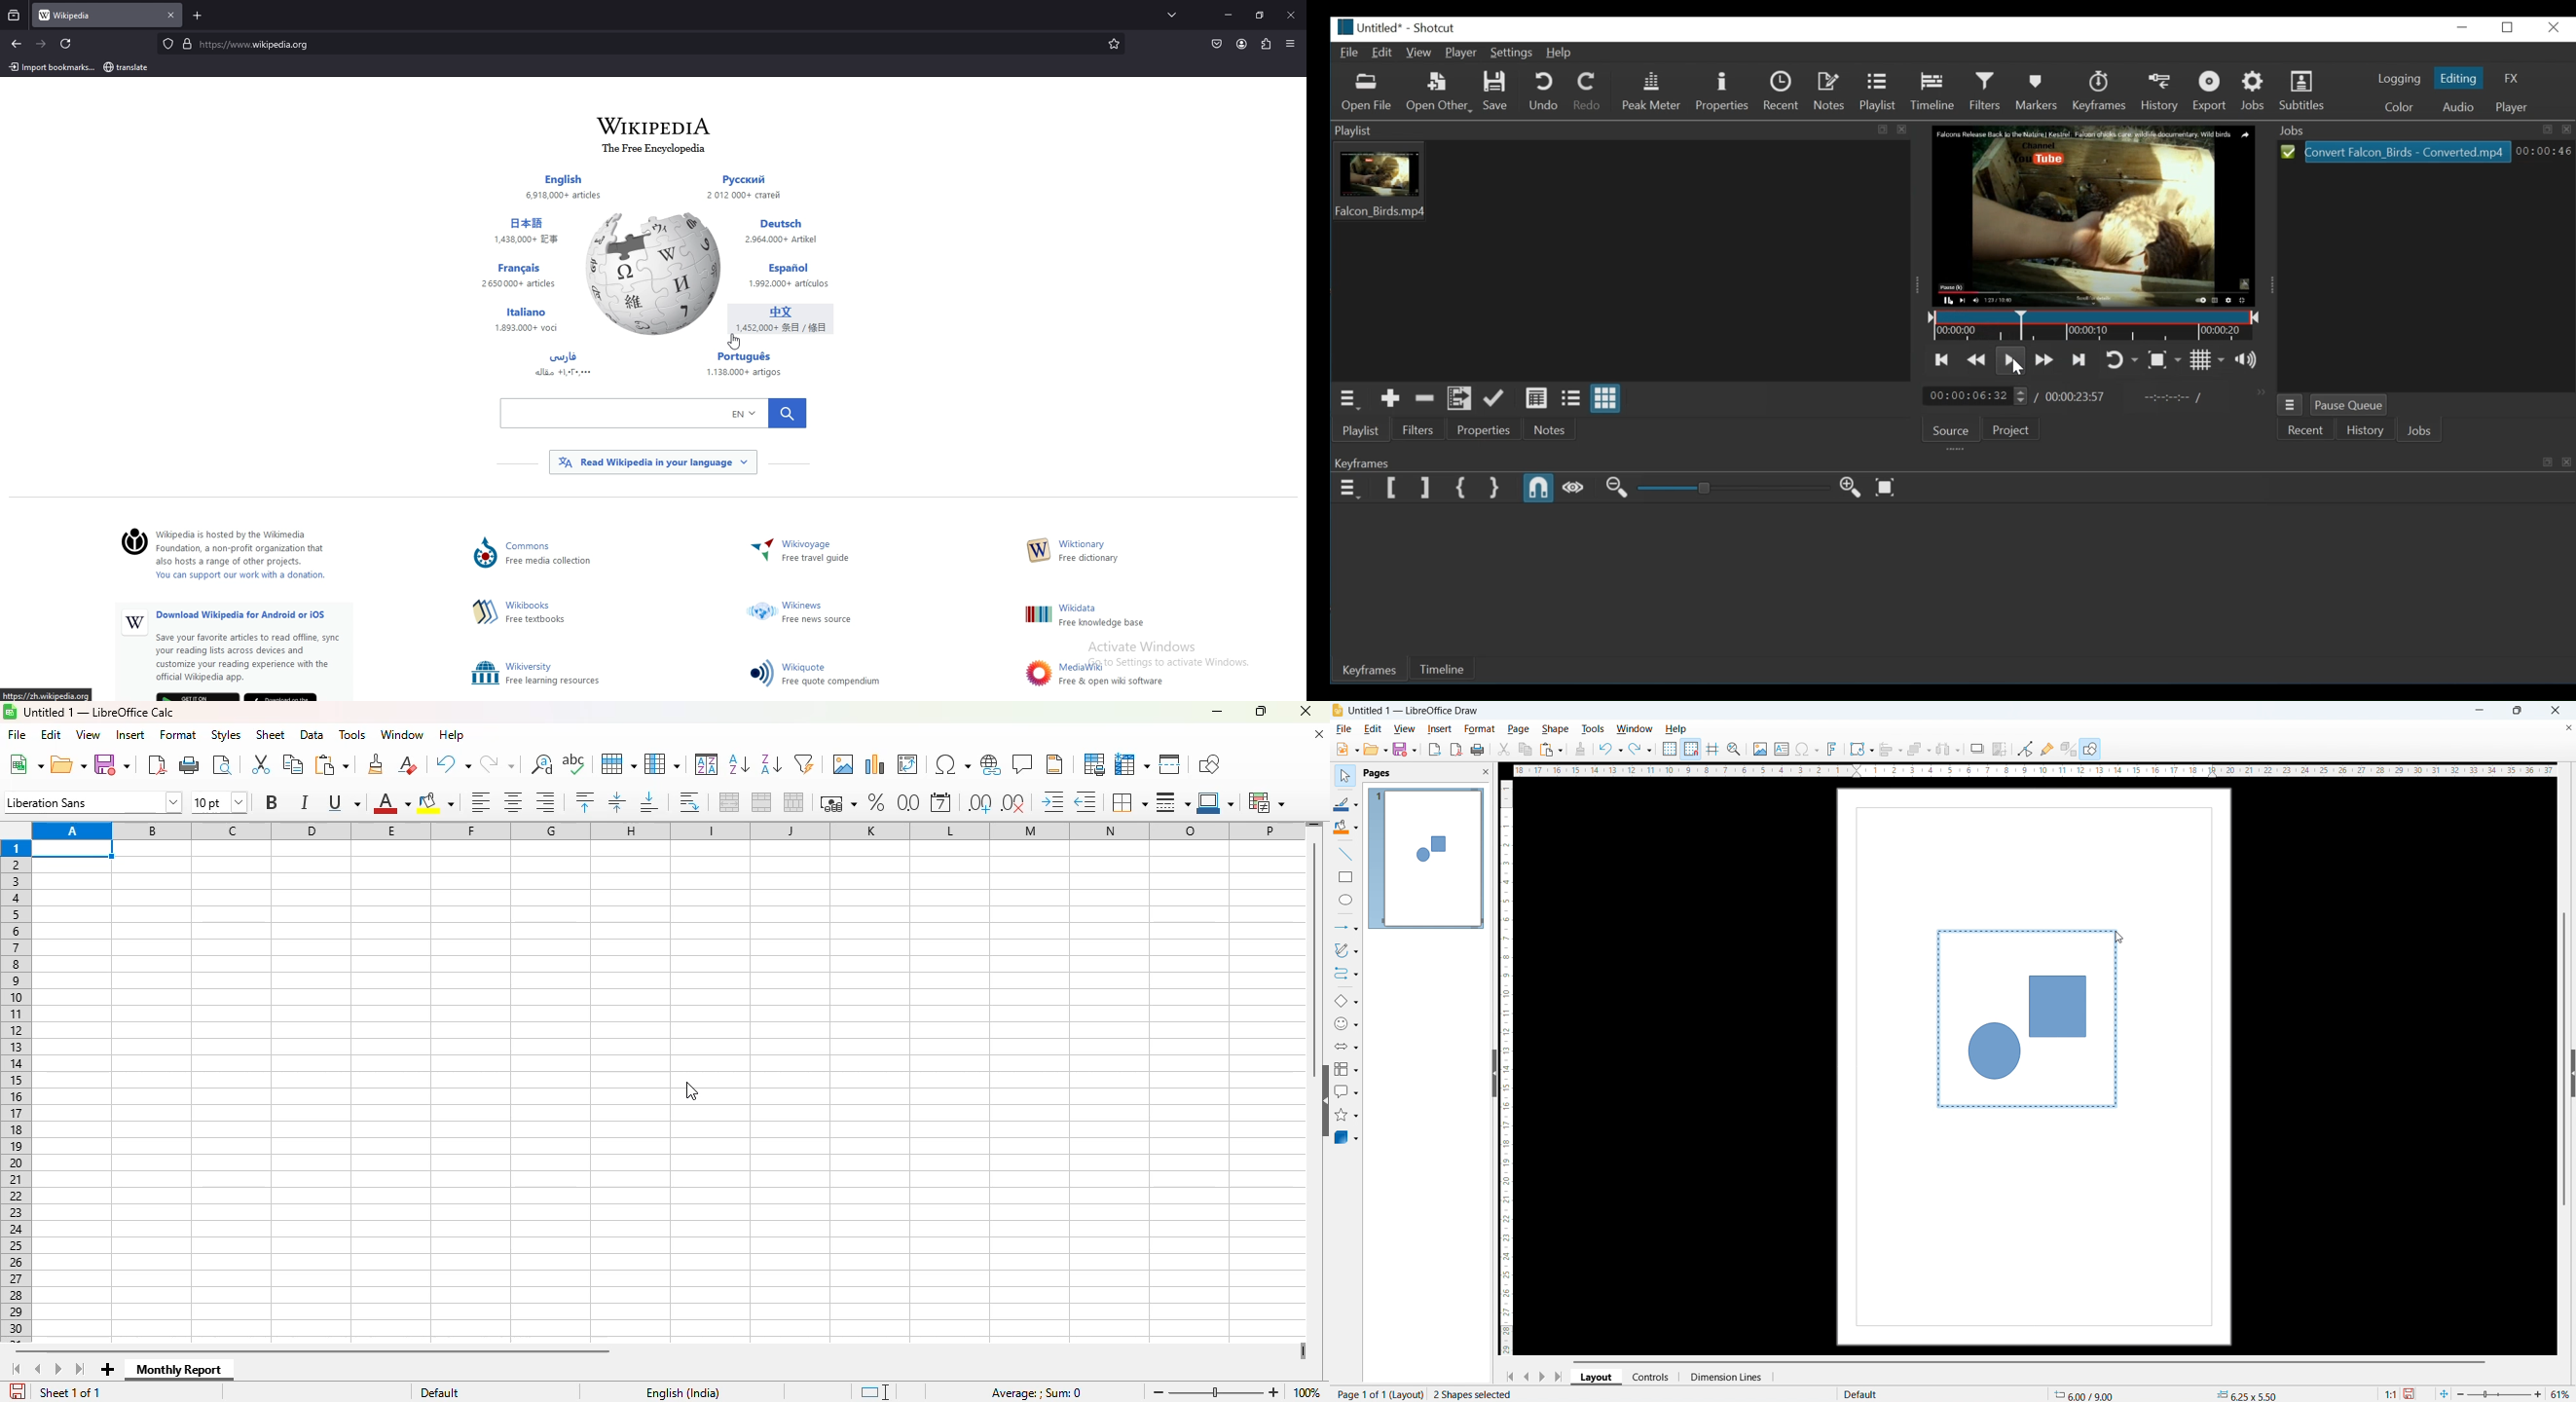 The image size is (2576, 1428). I want to click on zoom level, so click(2561, 1394).